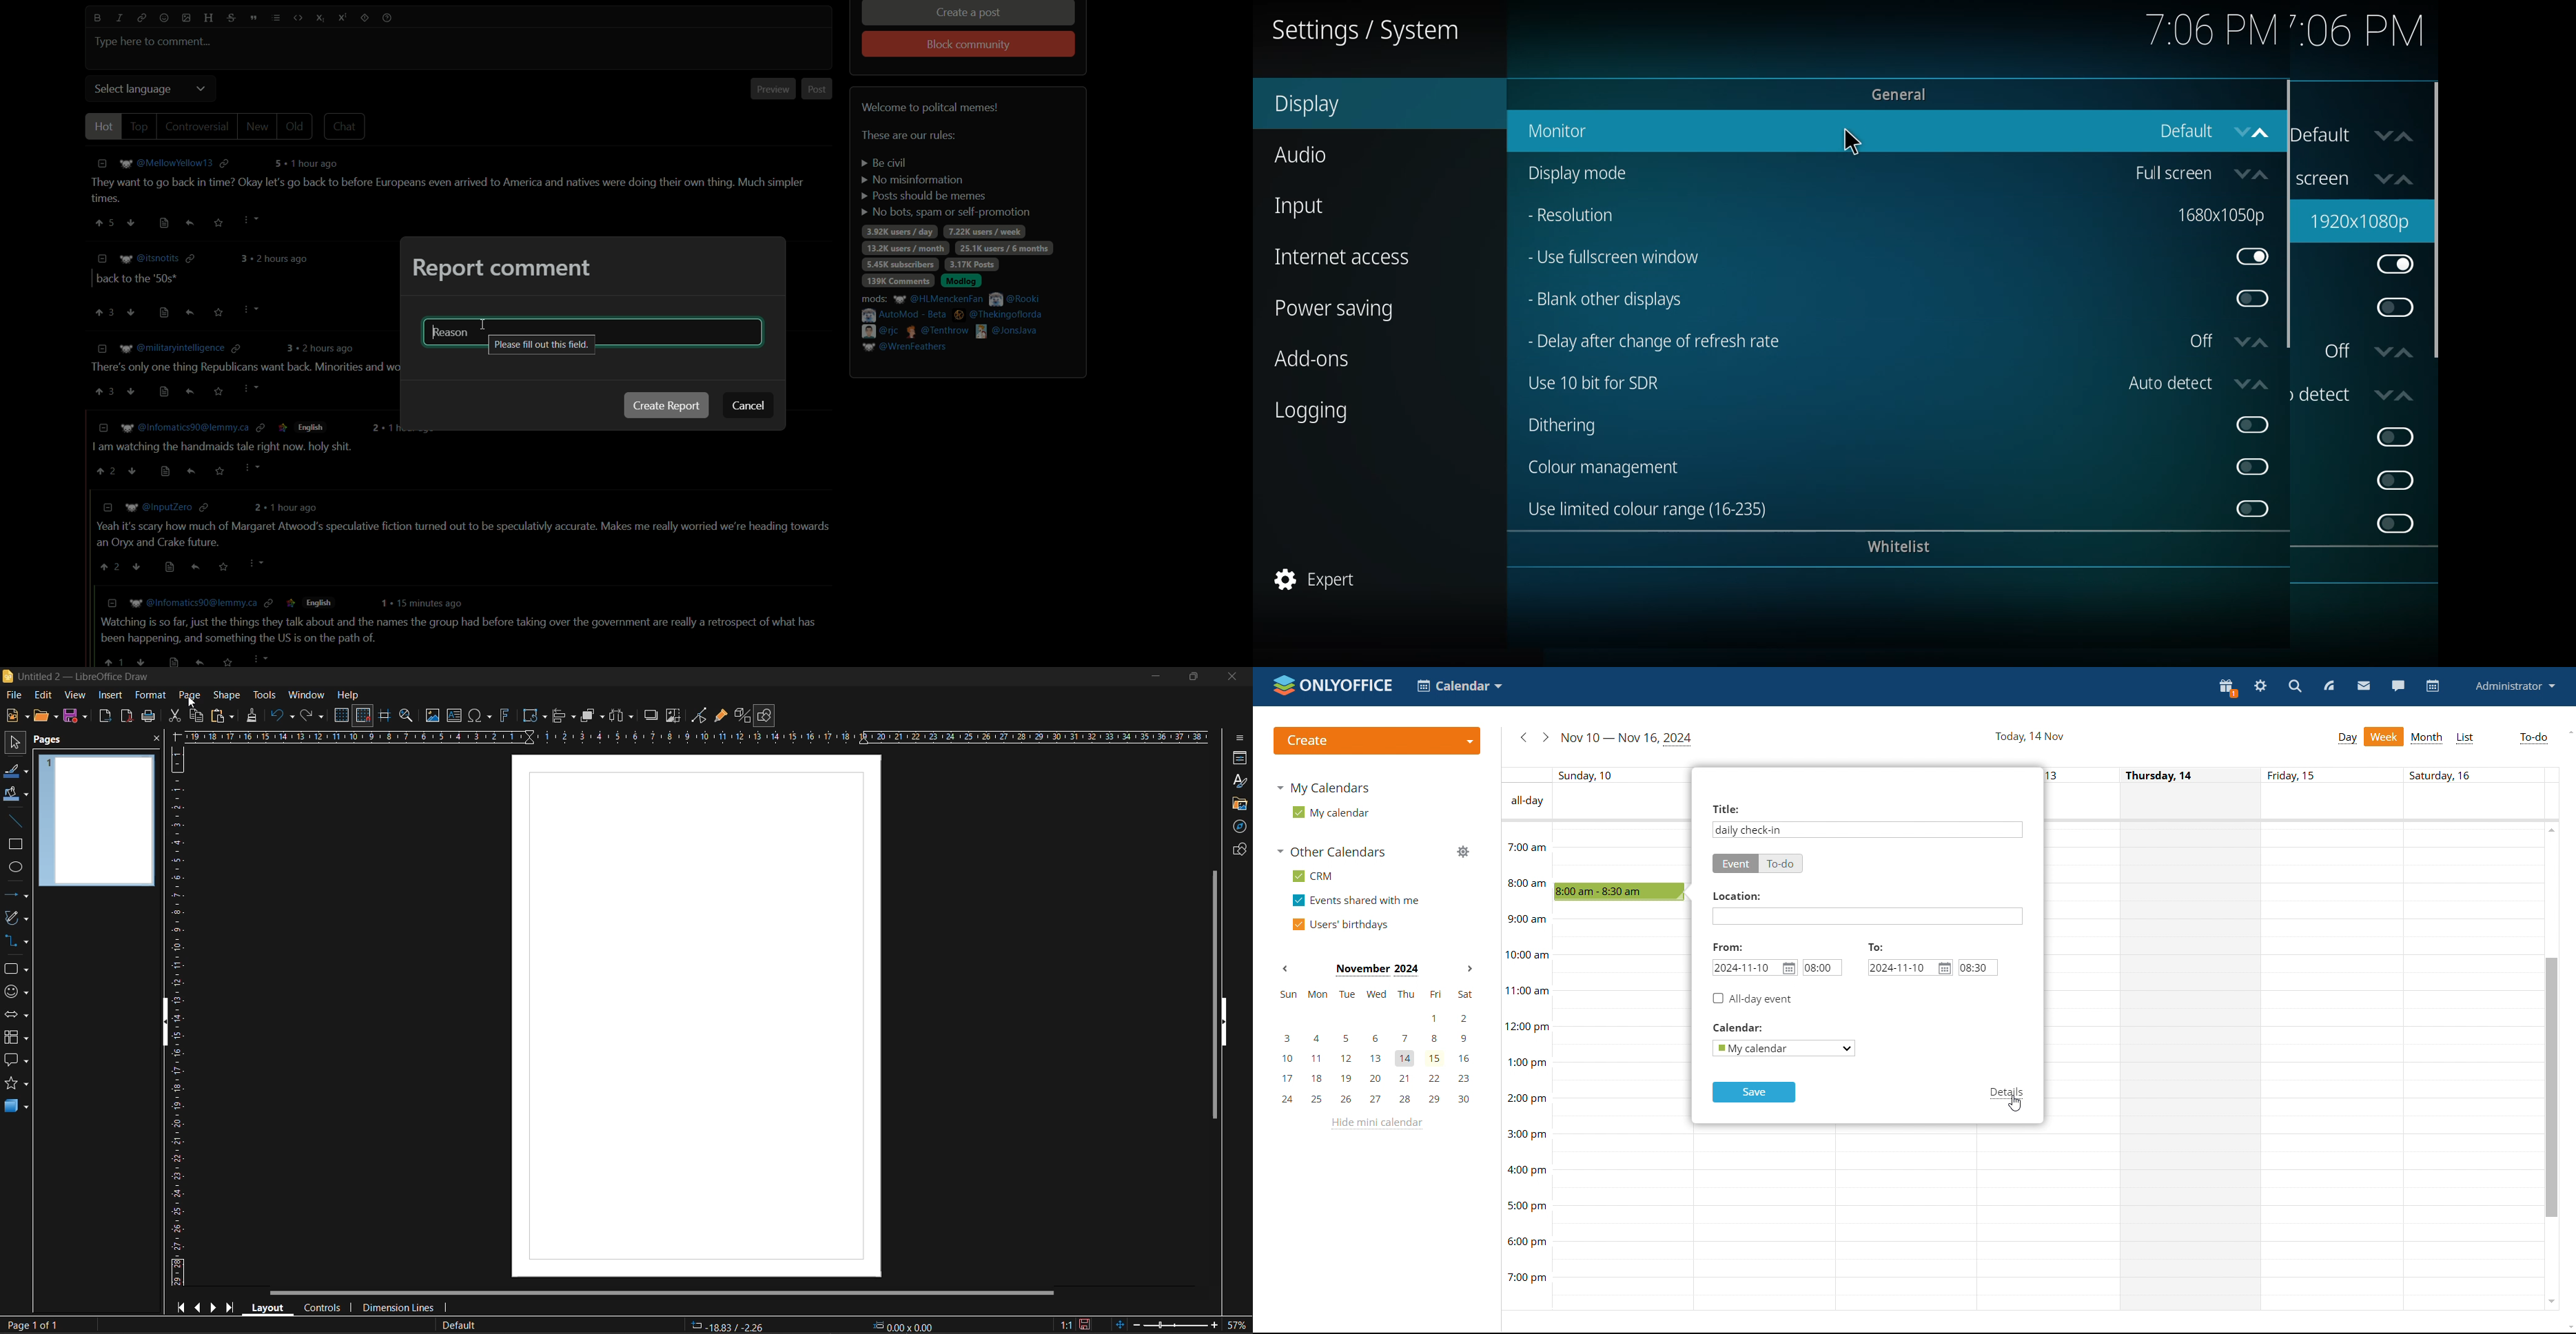 The height and width of the screenshot is (1344, 2576). I want to click on display, so click(1320, 109).